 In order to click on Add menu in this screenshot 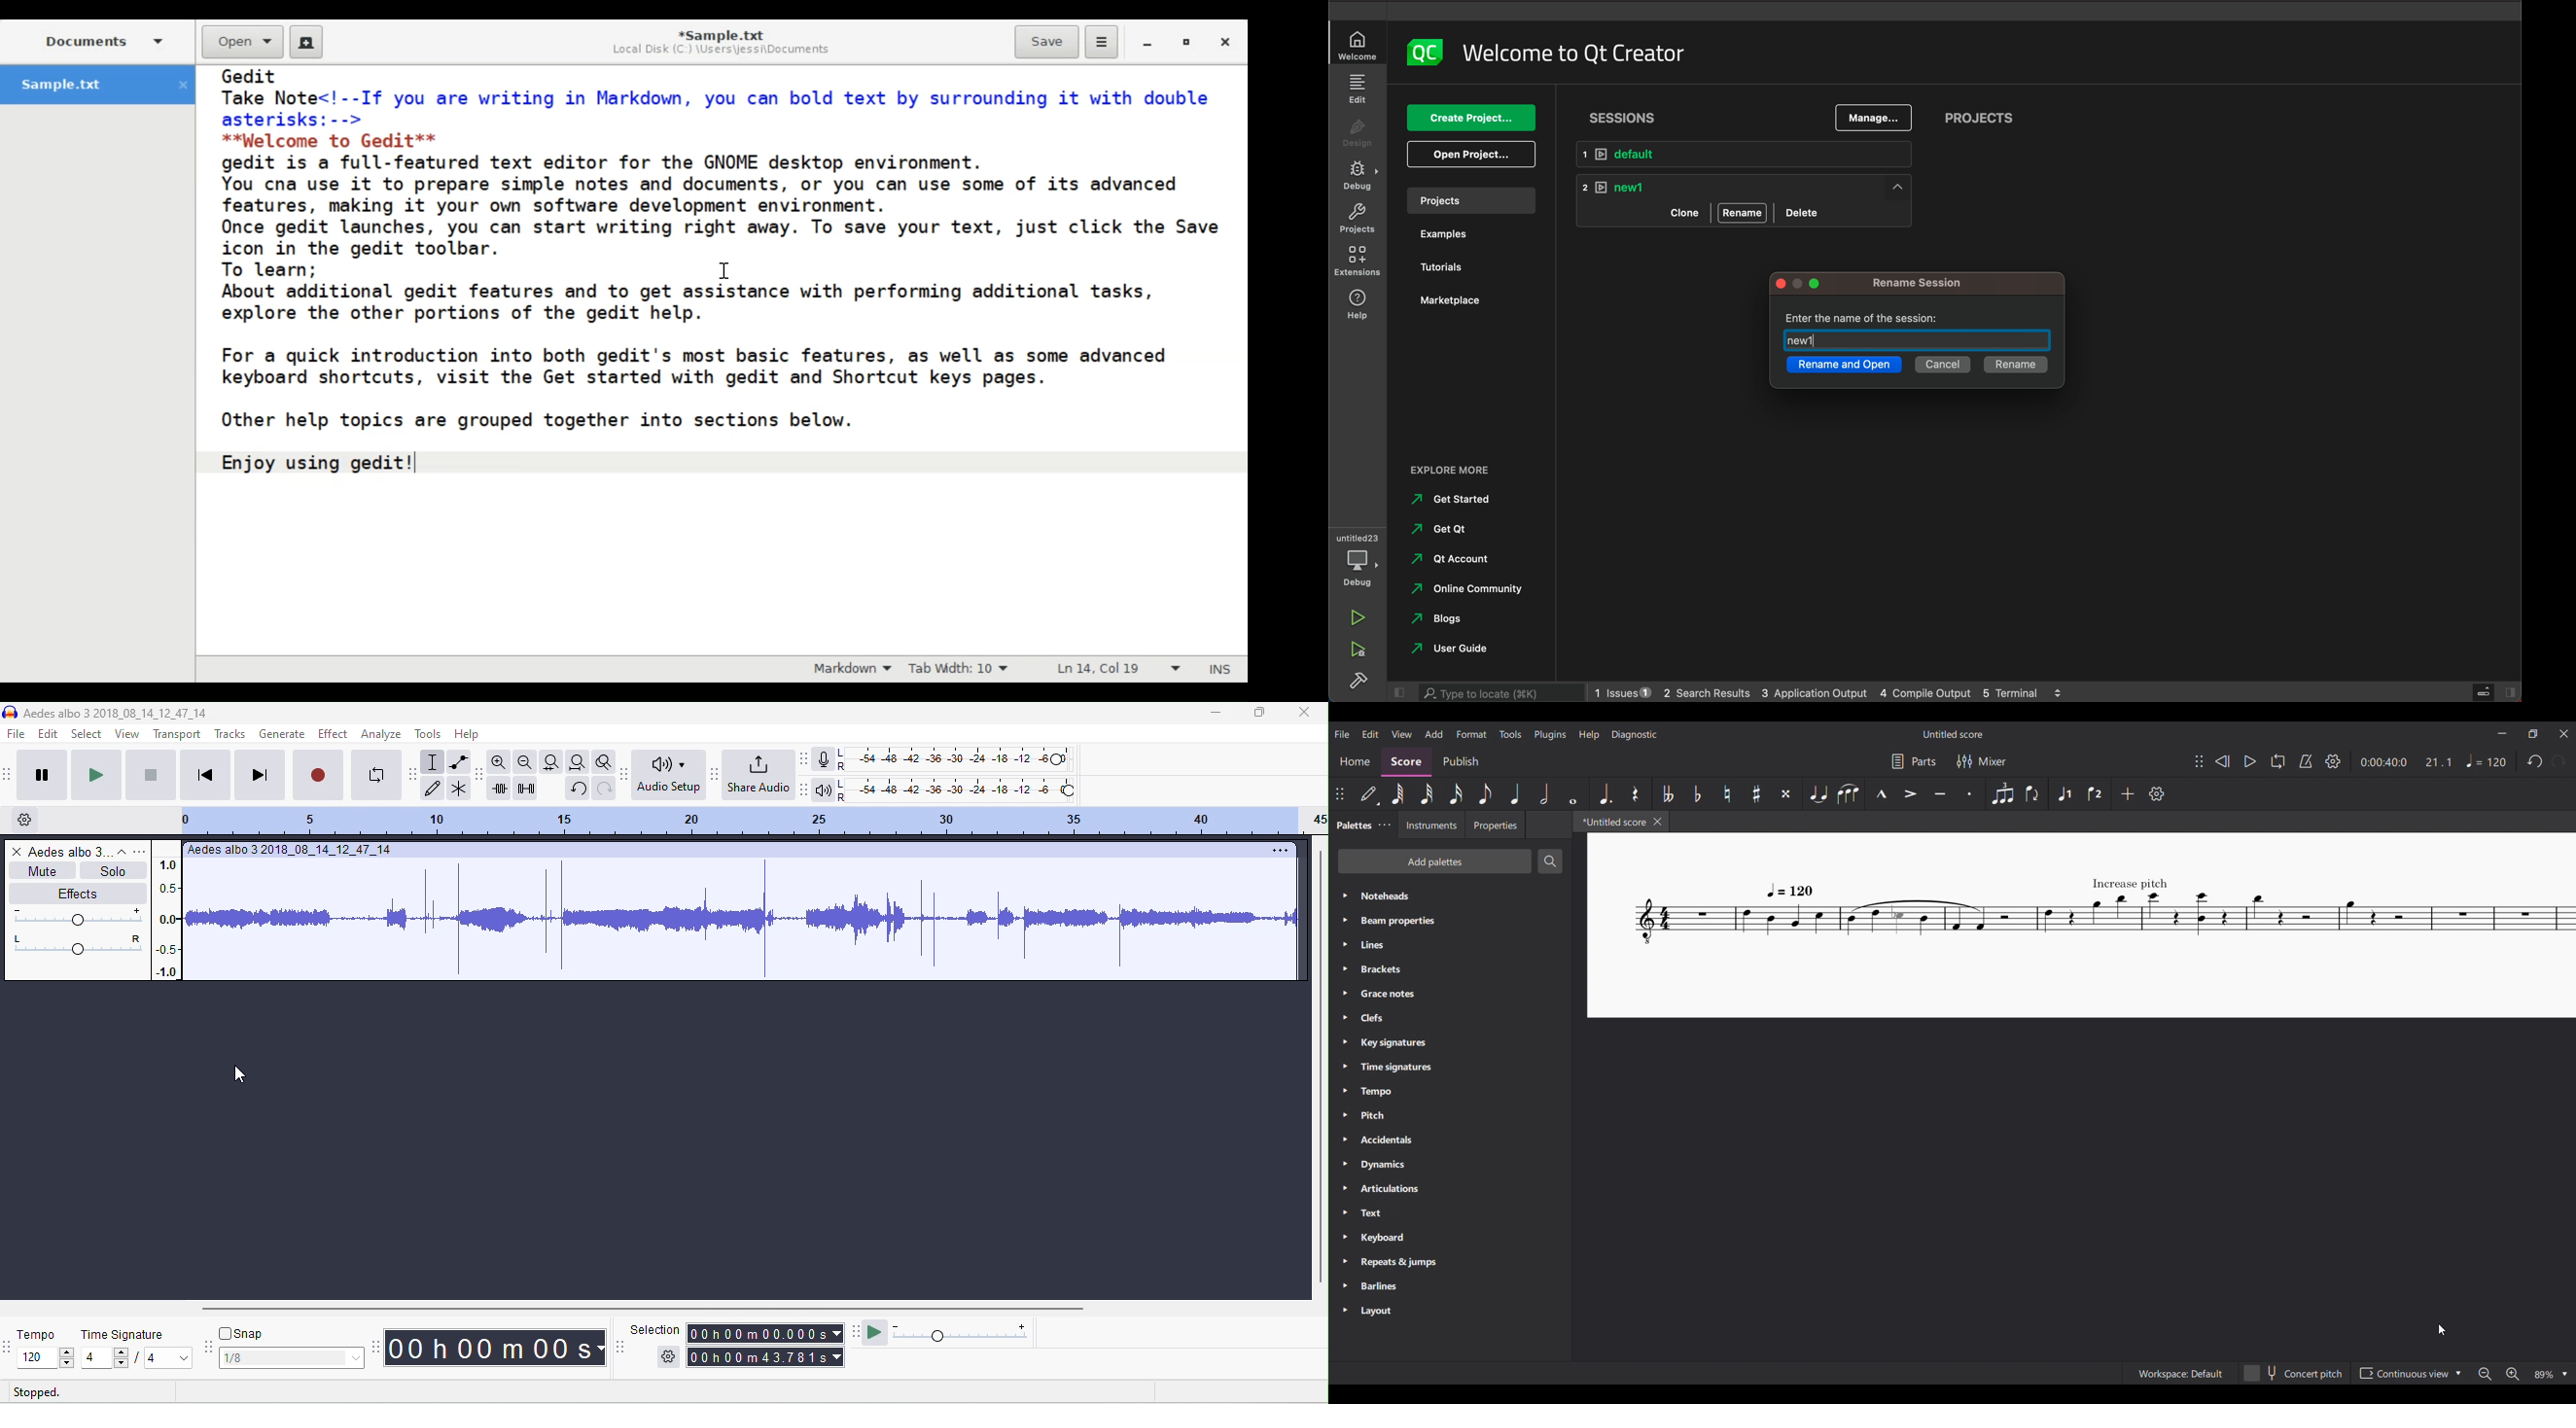, I will do `click(1433, 733)`.